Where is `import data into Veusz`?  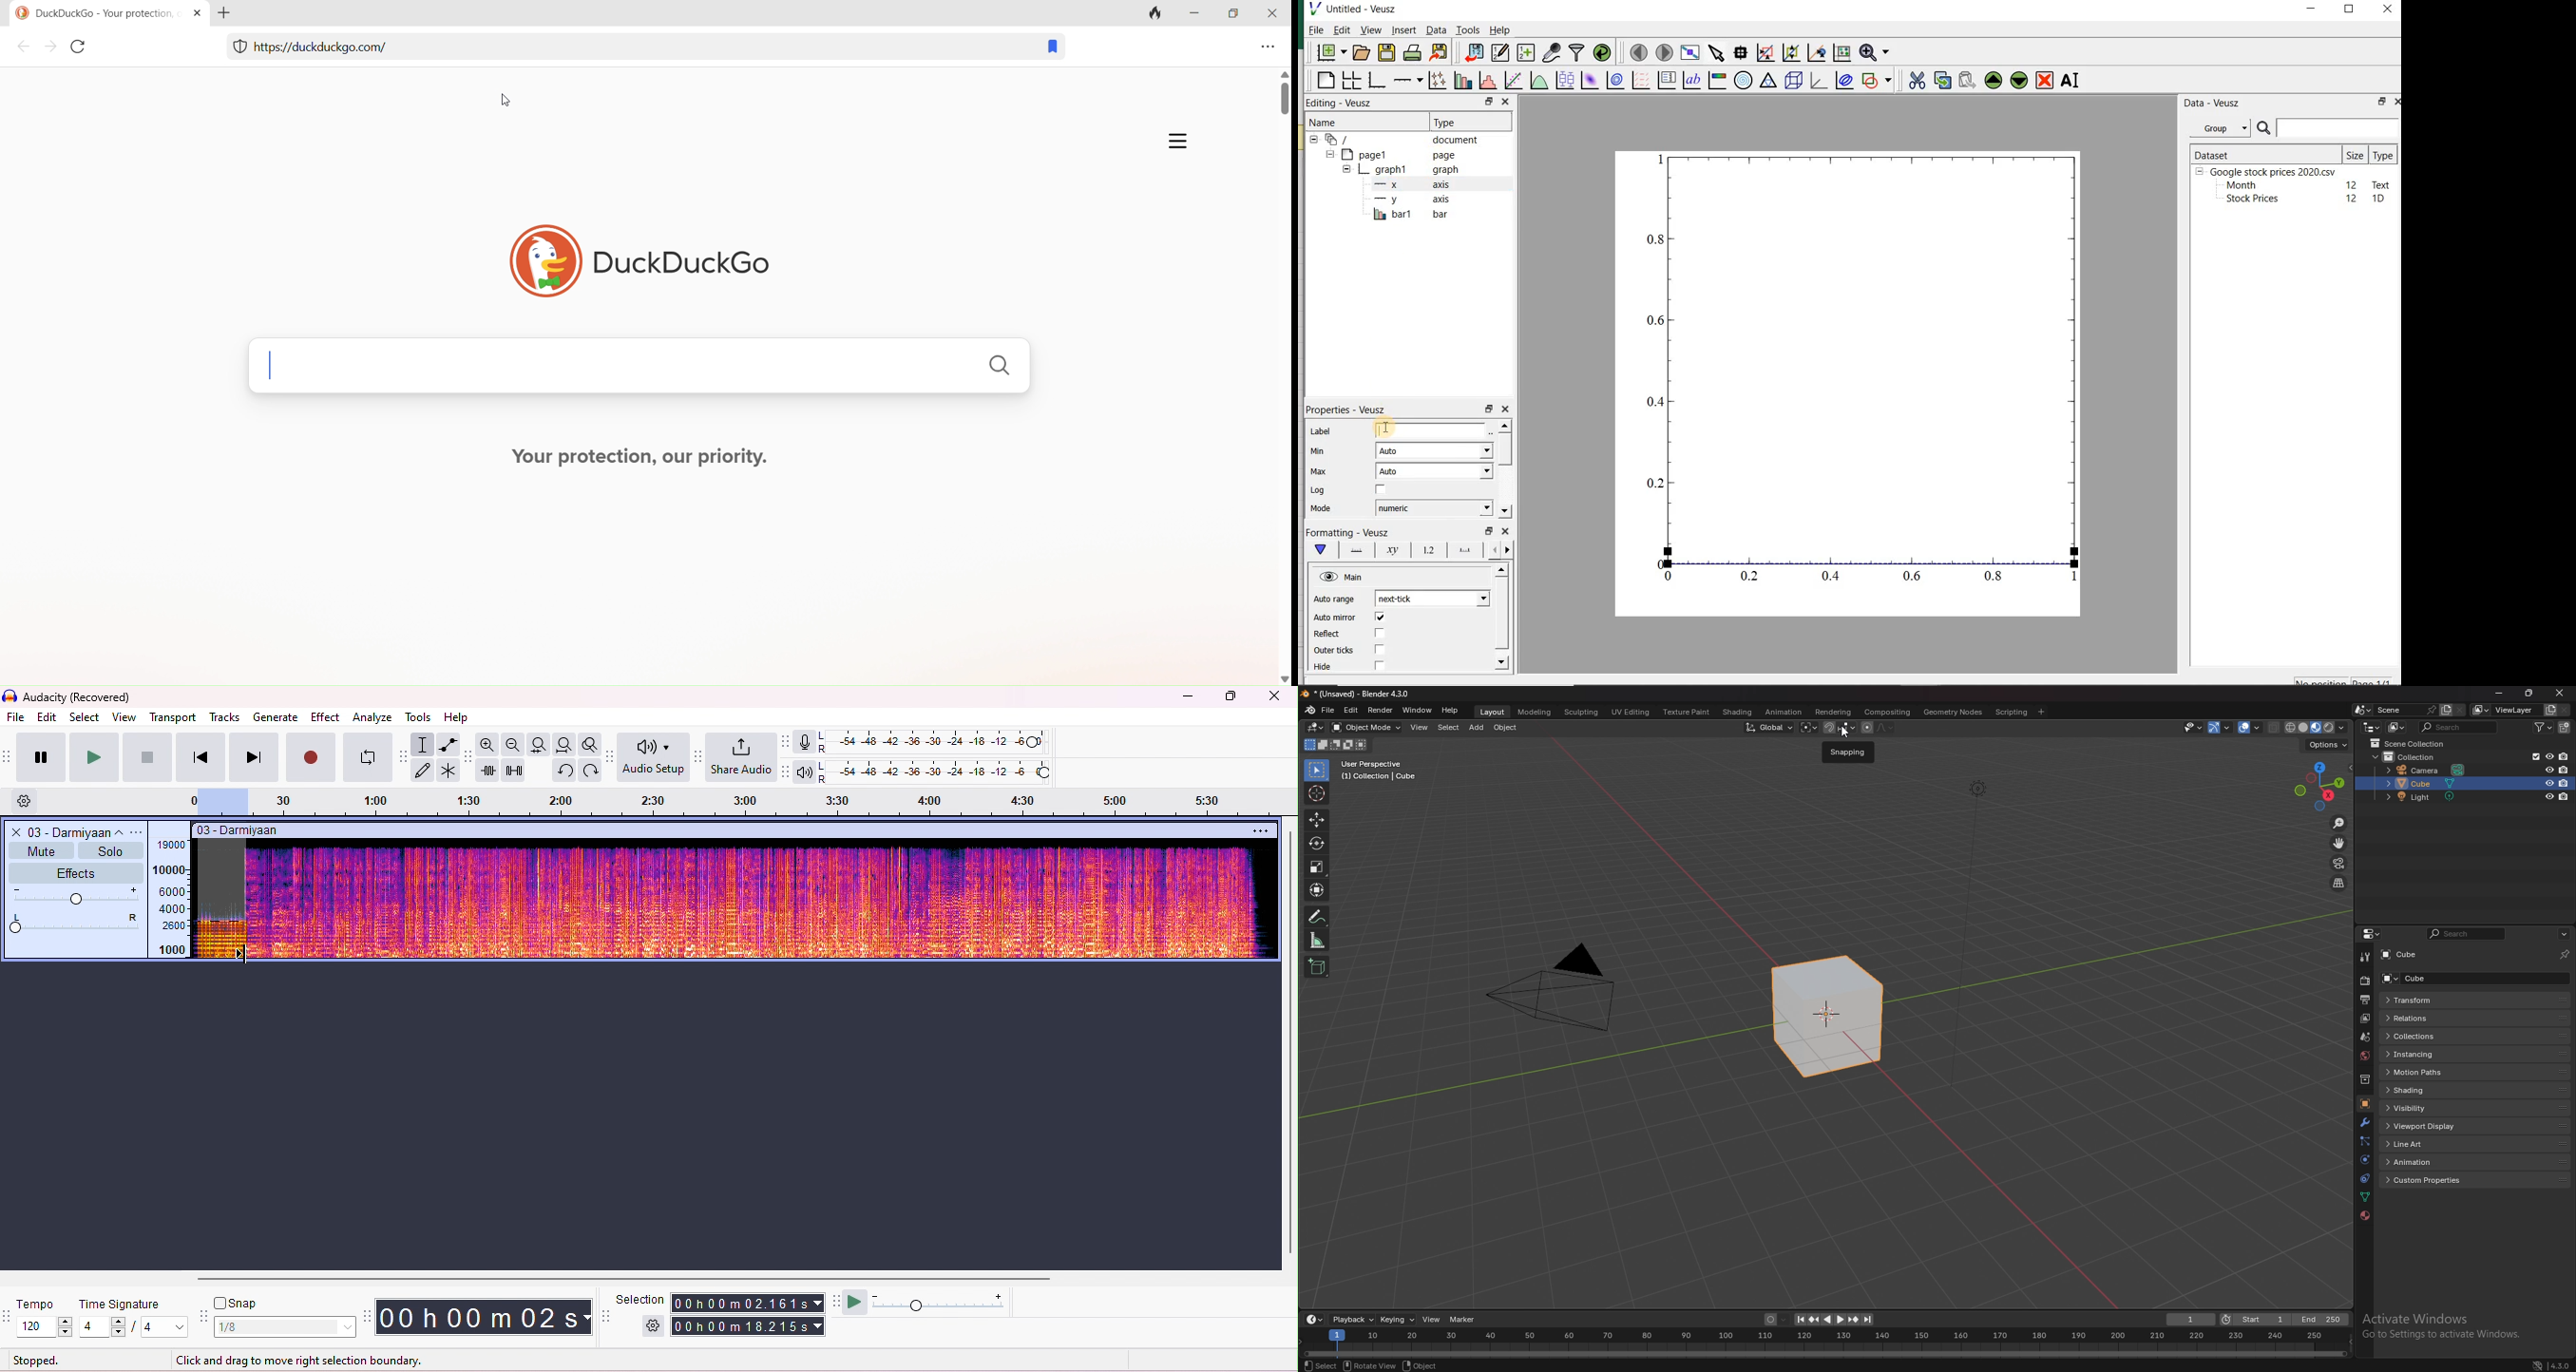
import data into Veusz is located at coordinates (1471, 53).